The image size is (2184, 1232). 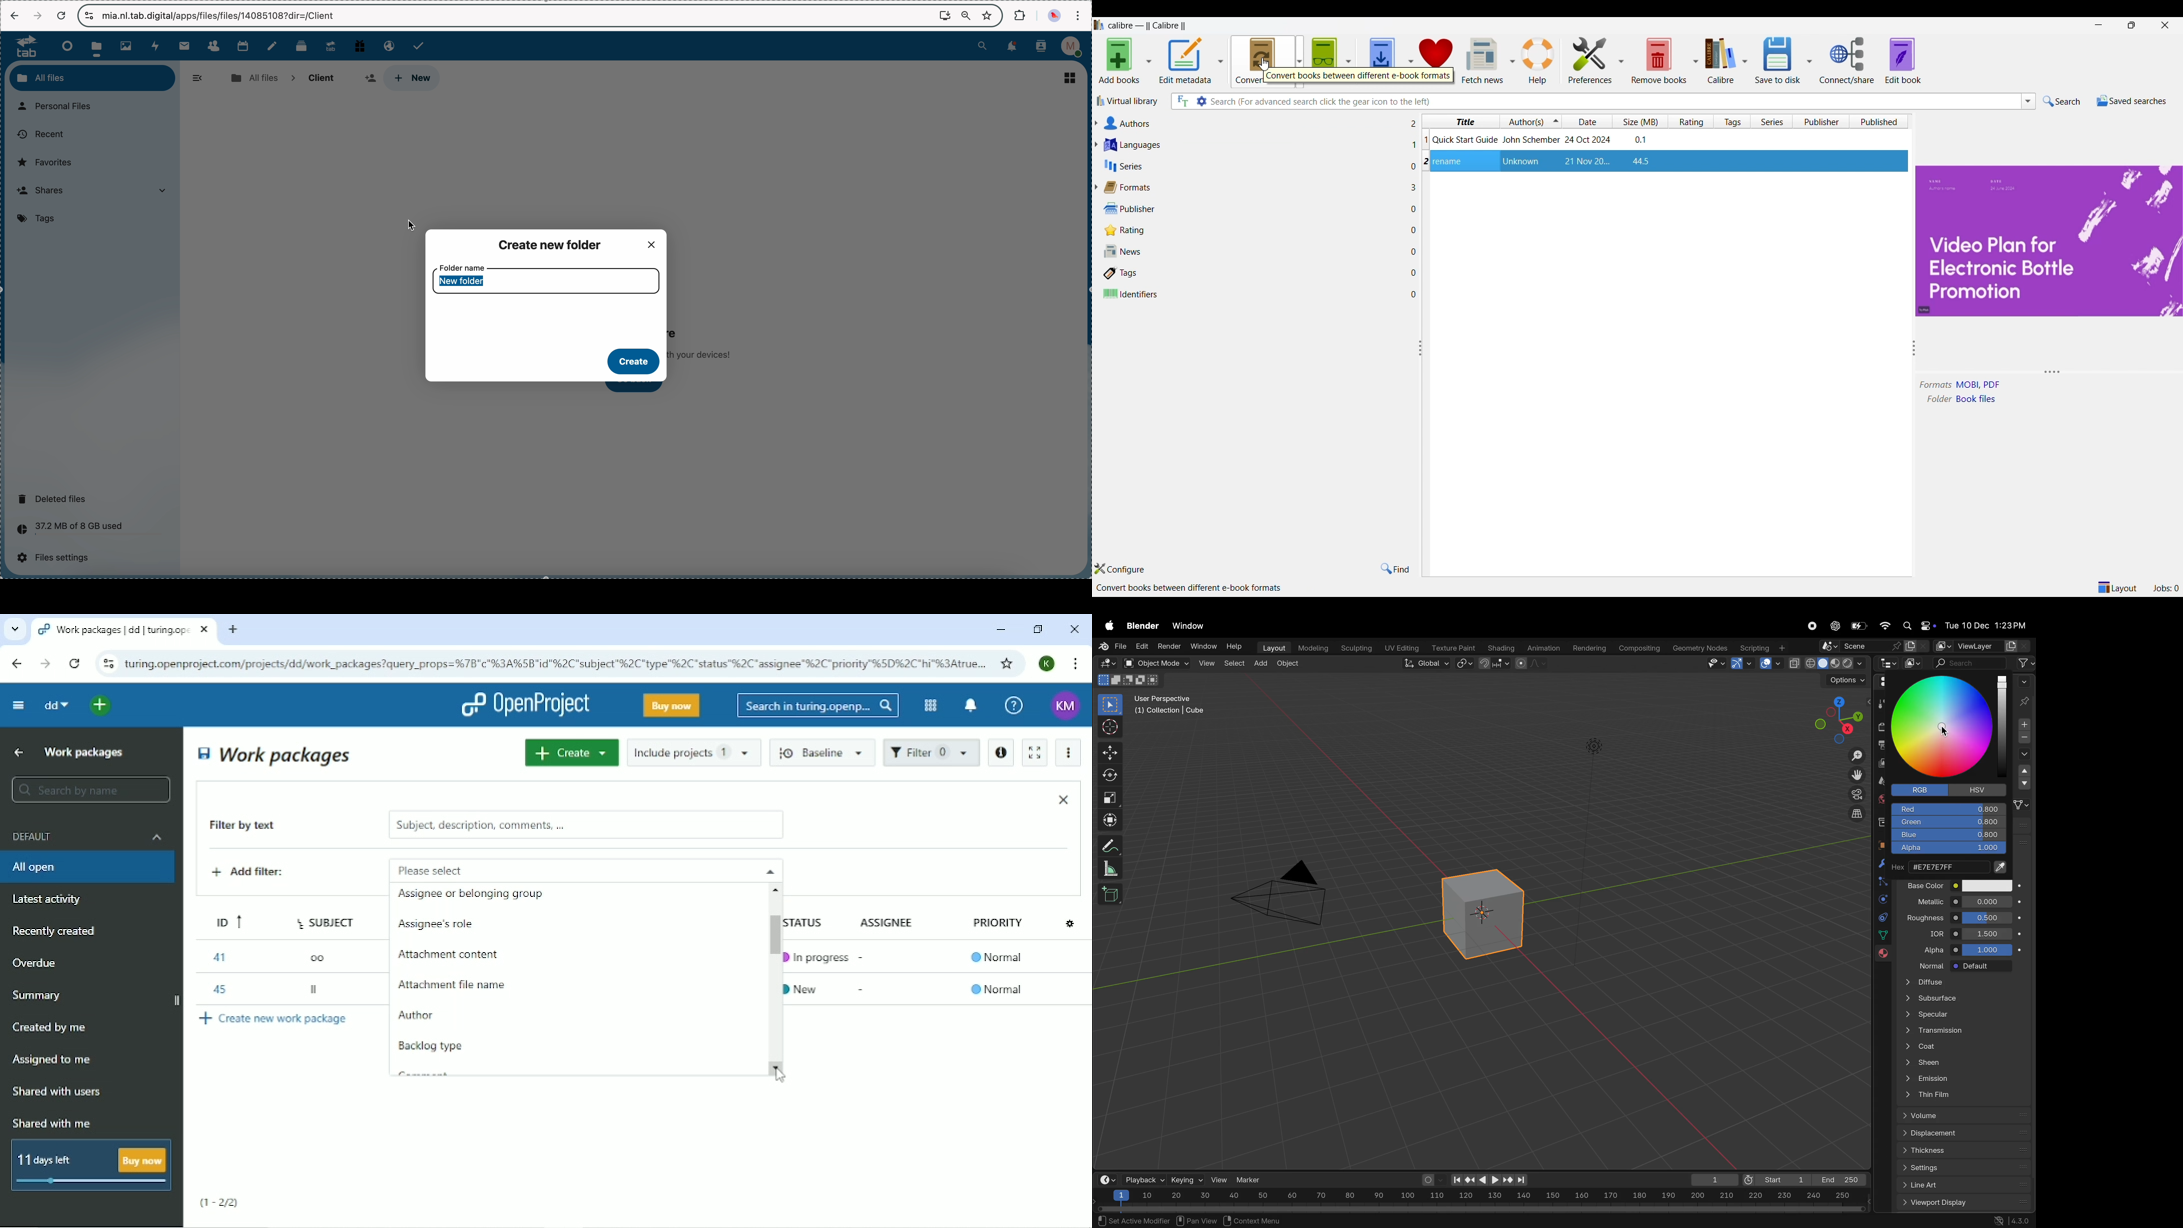 What do you see at coordinates (1690, 121) in the screenshot?
I see `Rating column` at bounding box center [1690, 121].